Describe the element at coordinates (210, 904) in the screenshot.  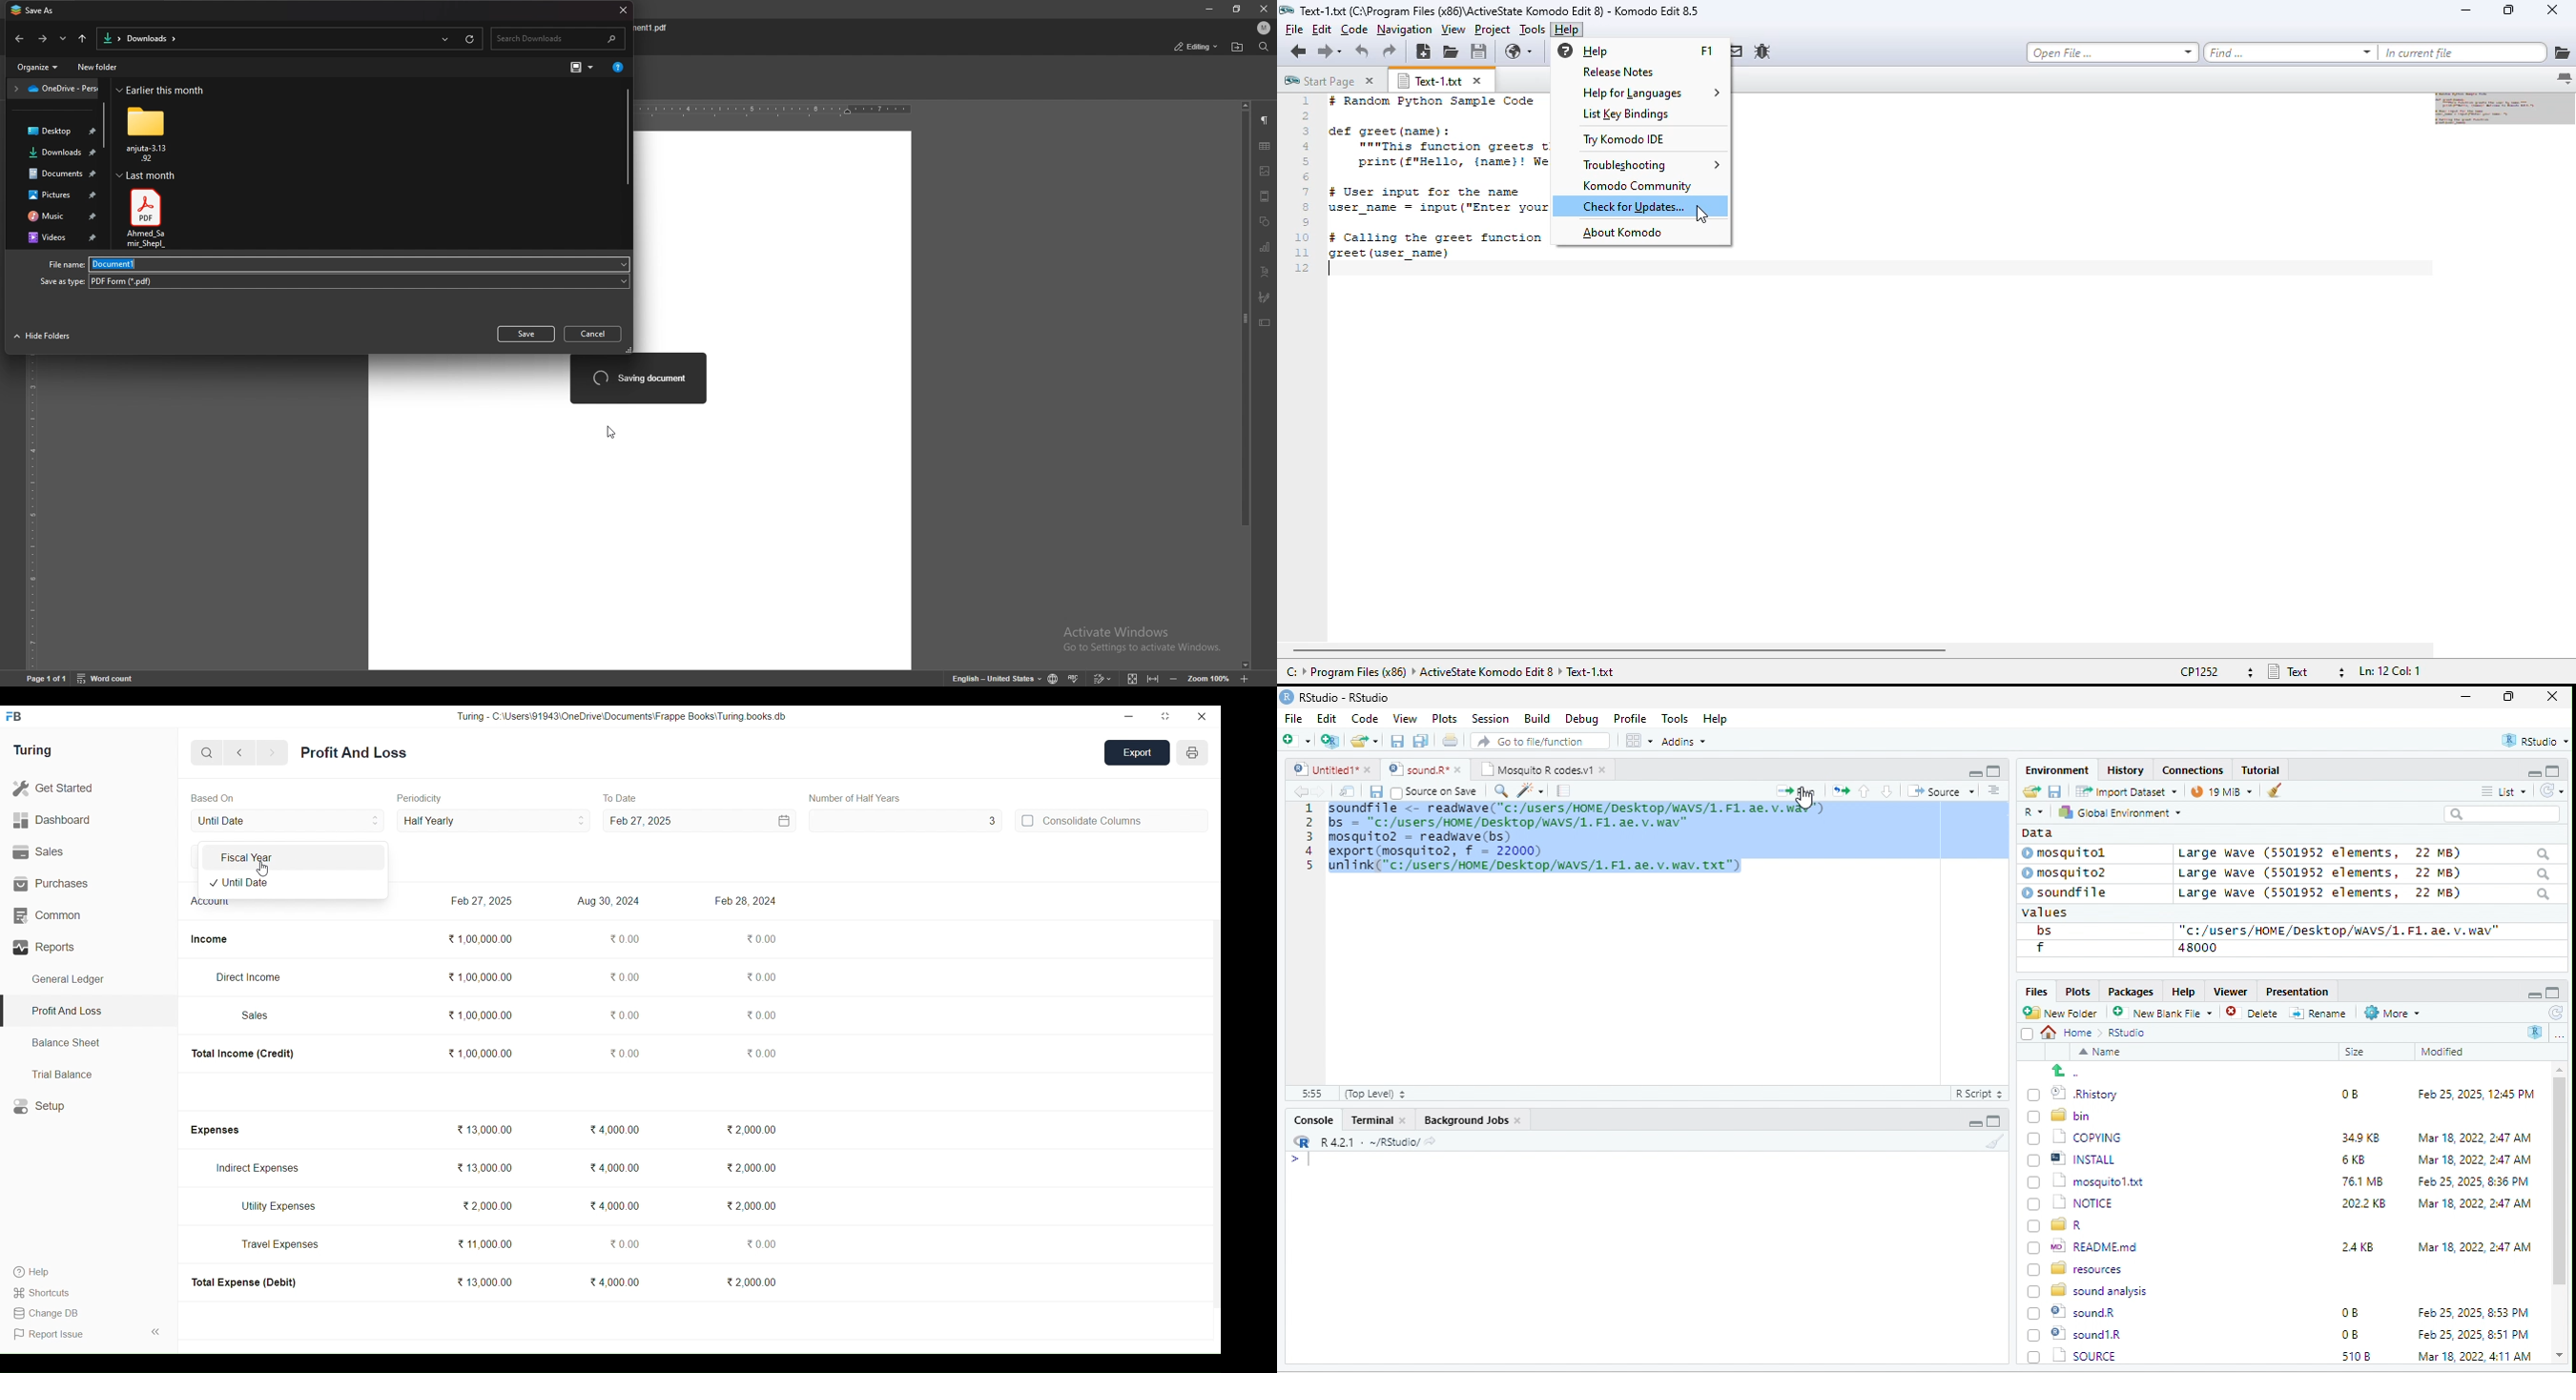
I see `Account` at that location.